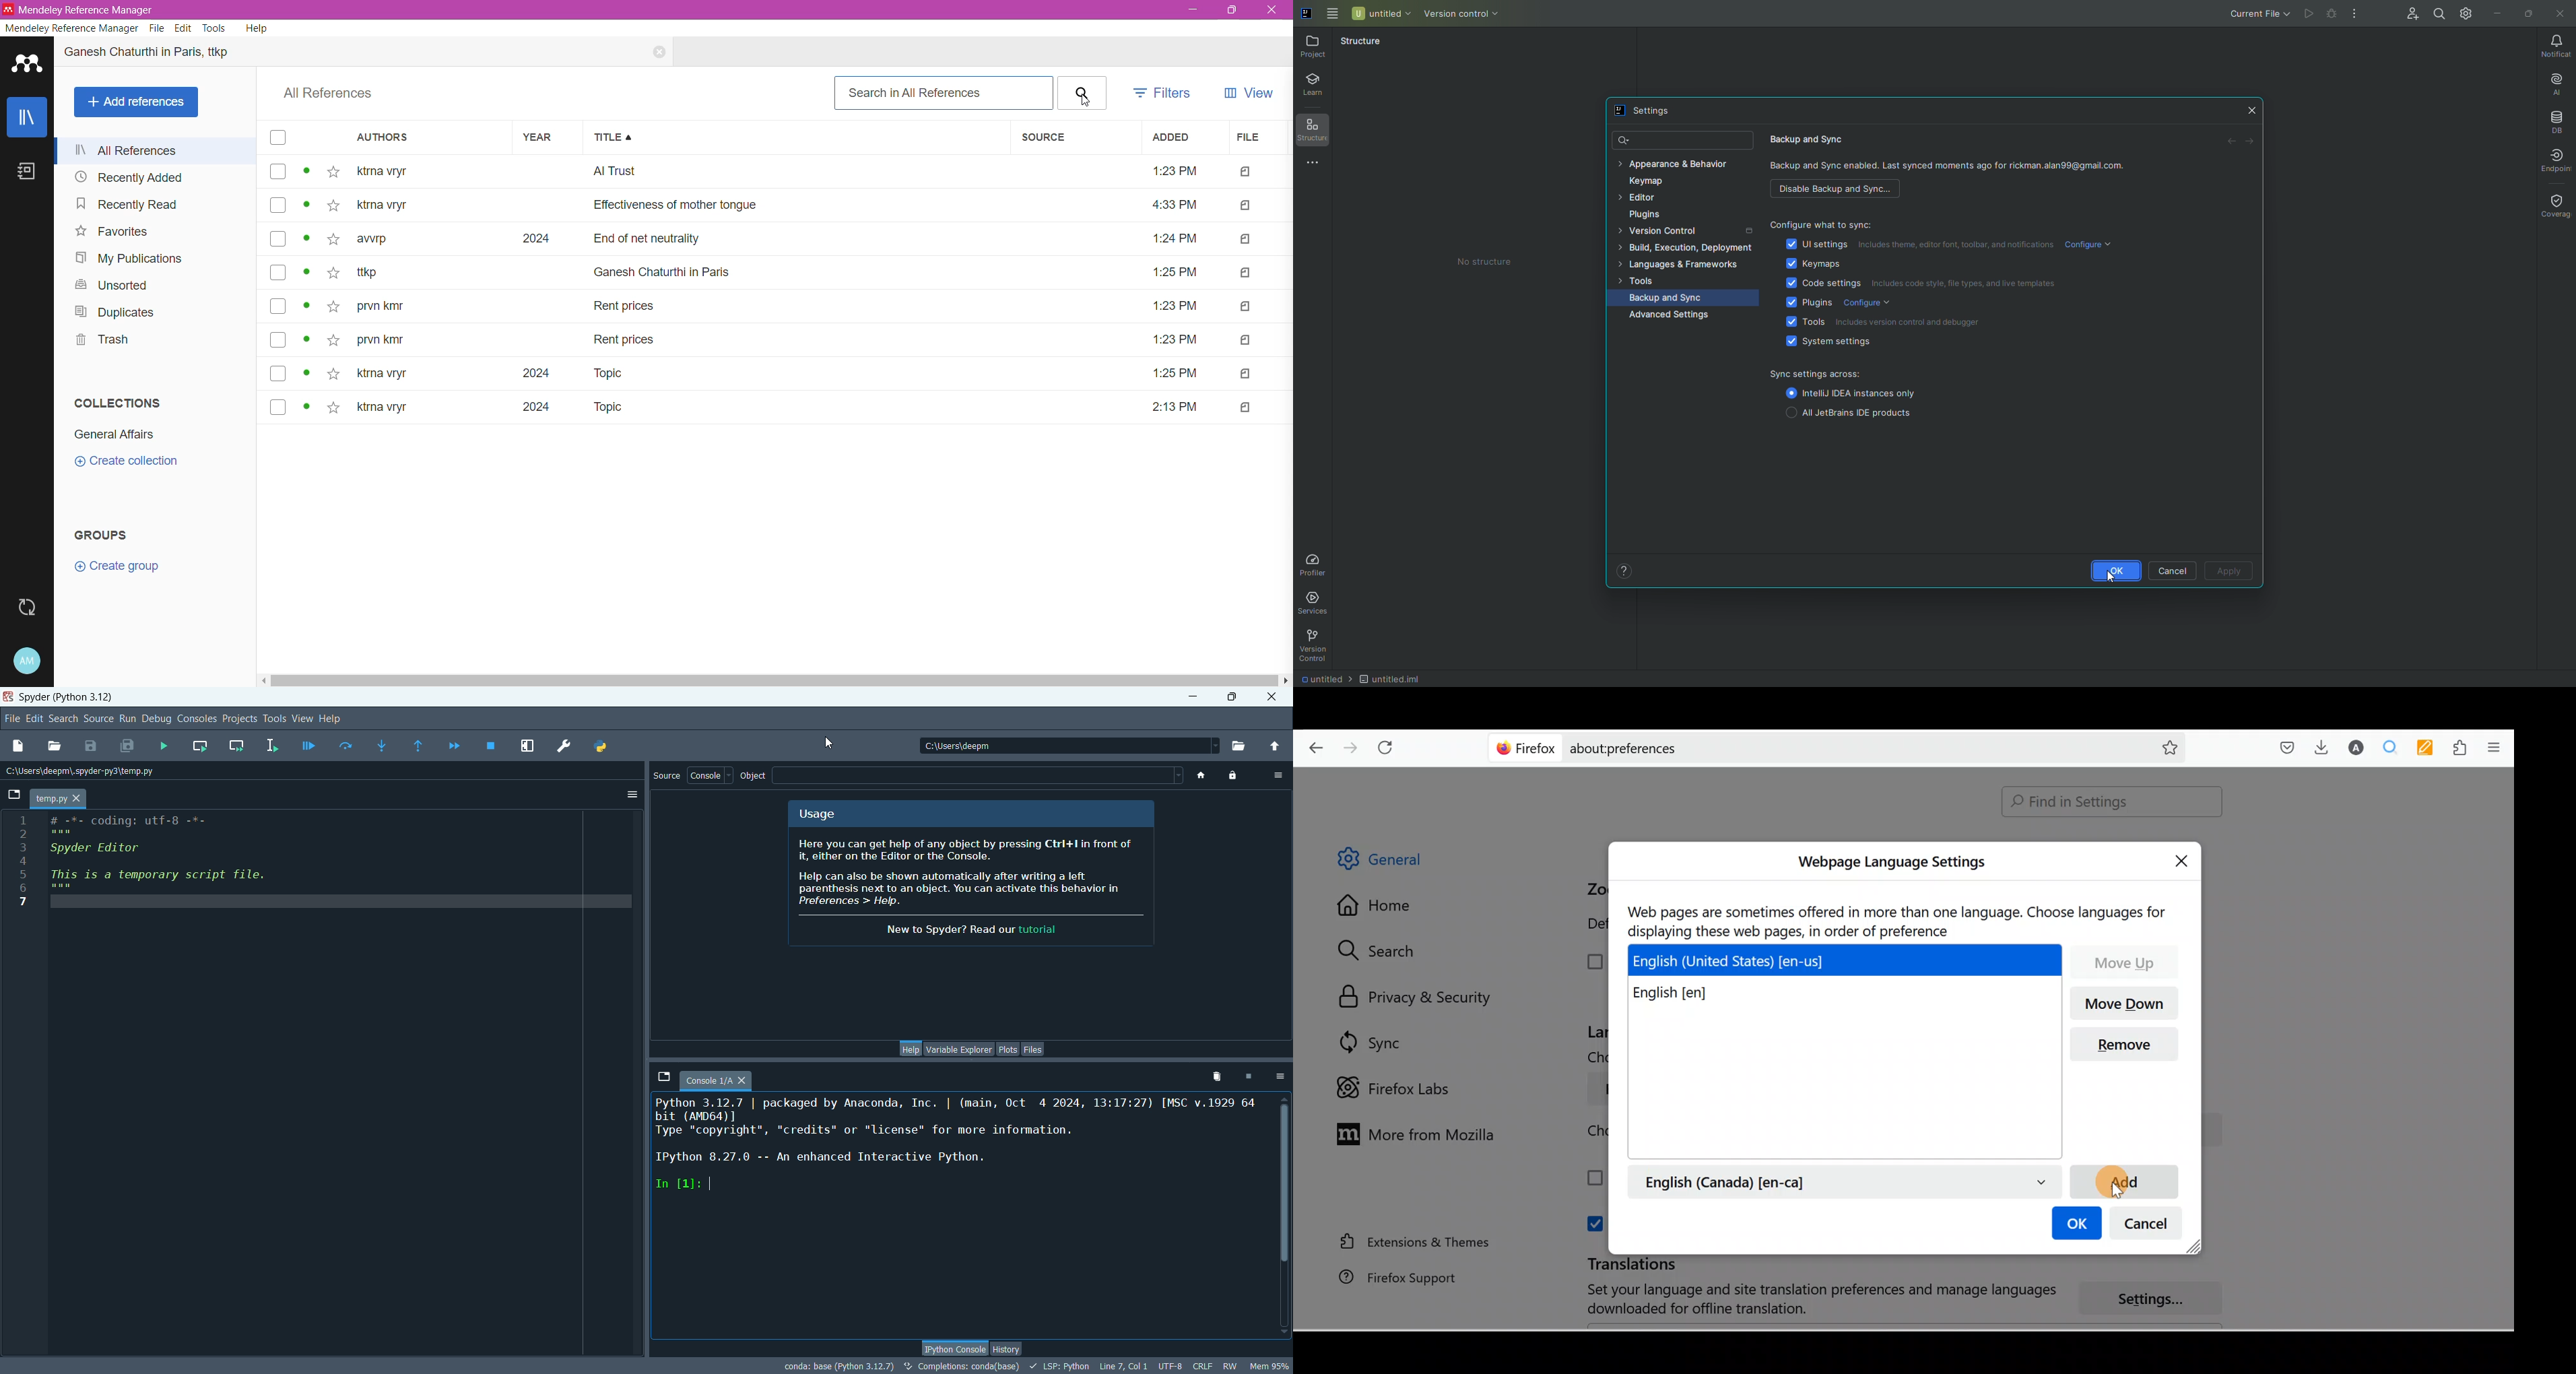  I want to click on file, so click(13, 720).